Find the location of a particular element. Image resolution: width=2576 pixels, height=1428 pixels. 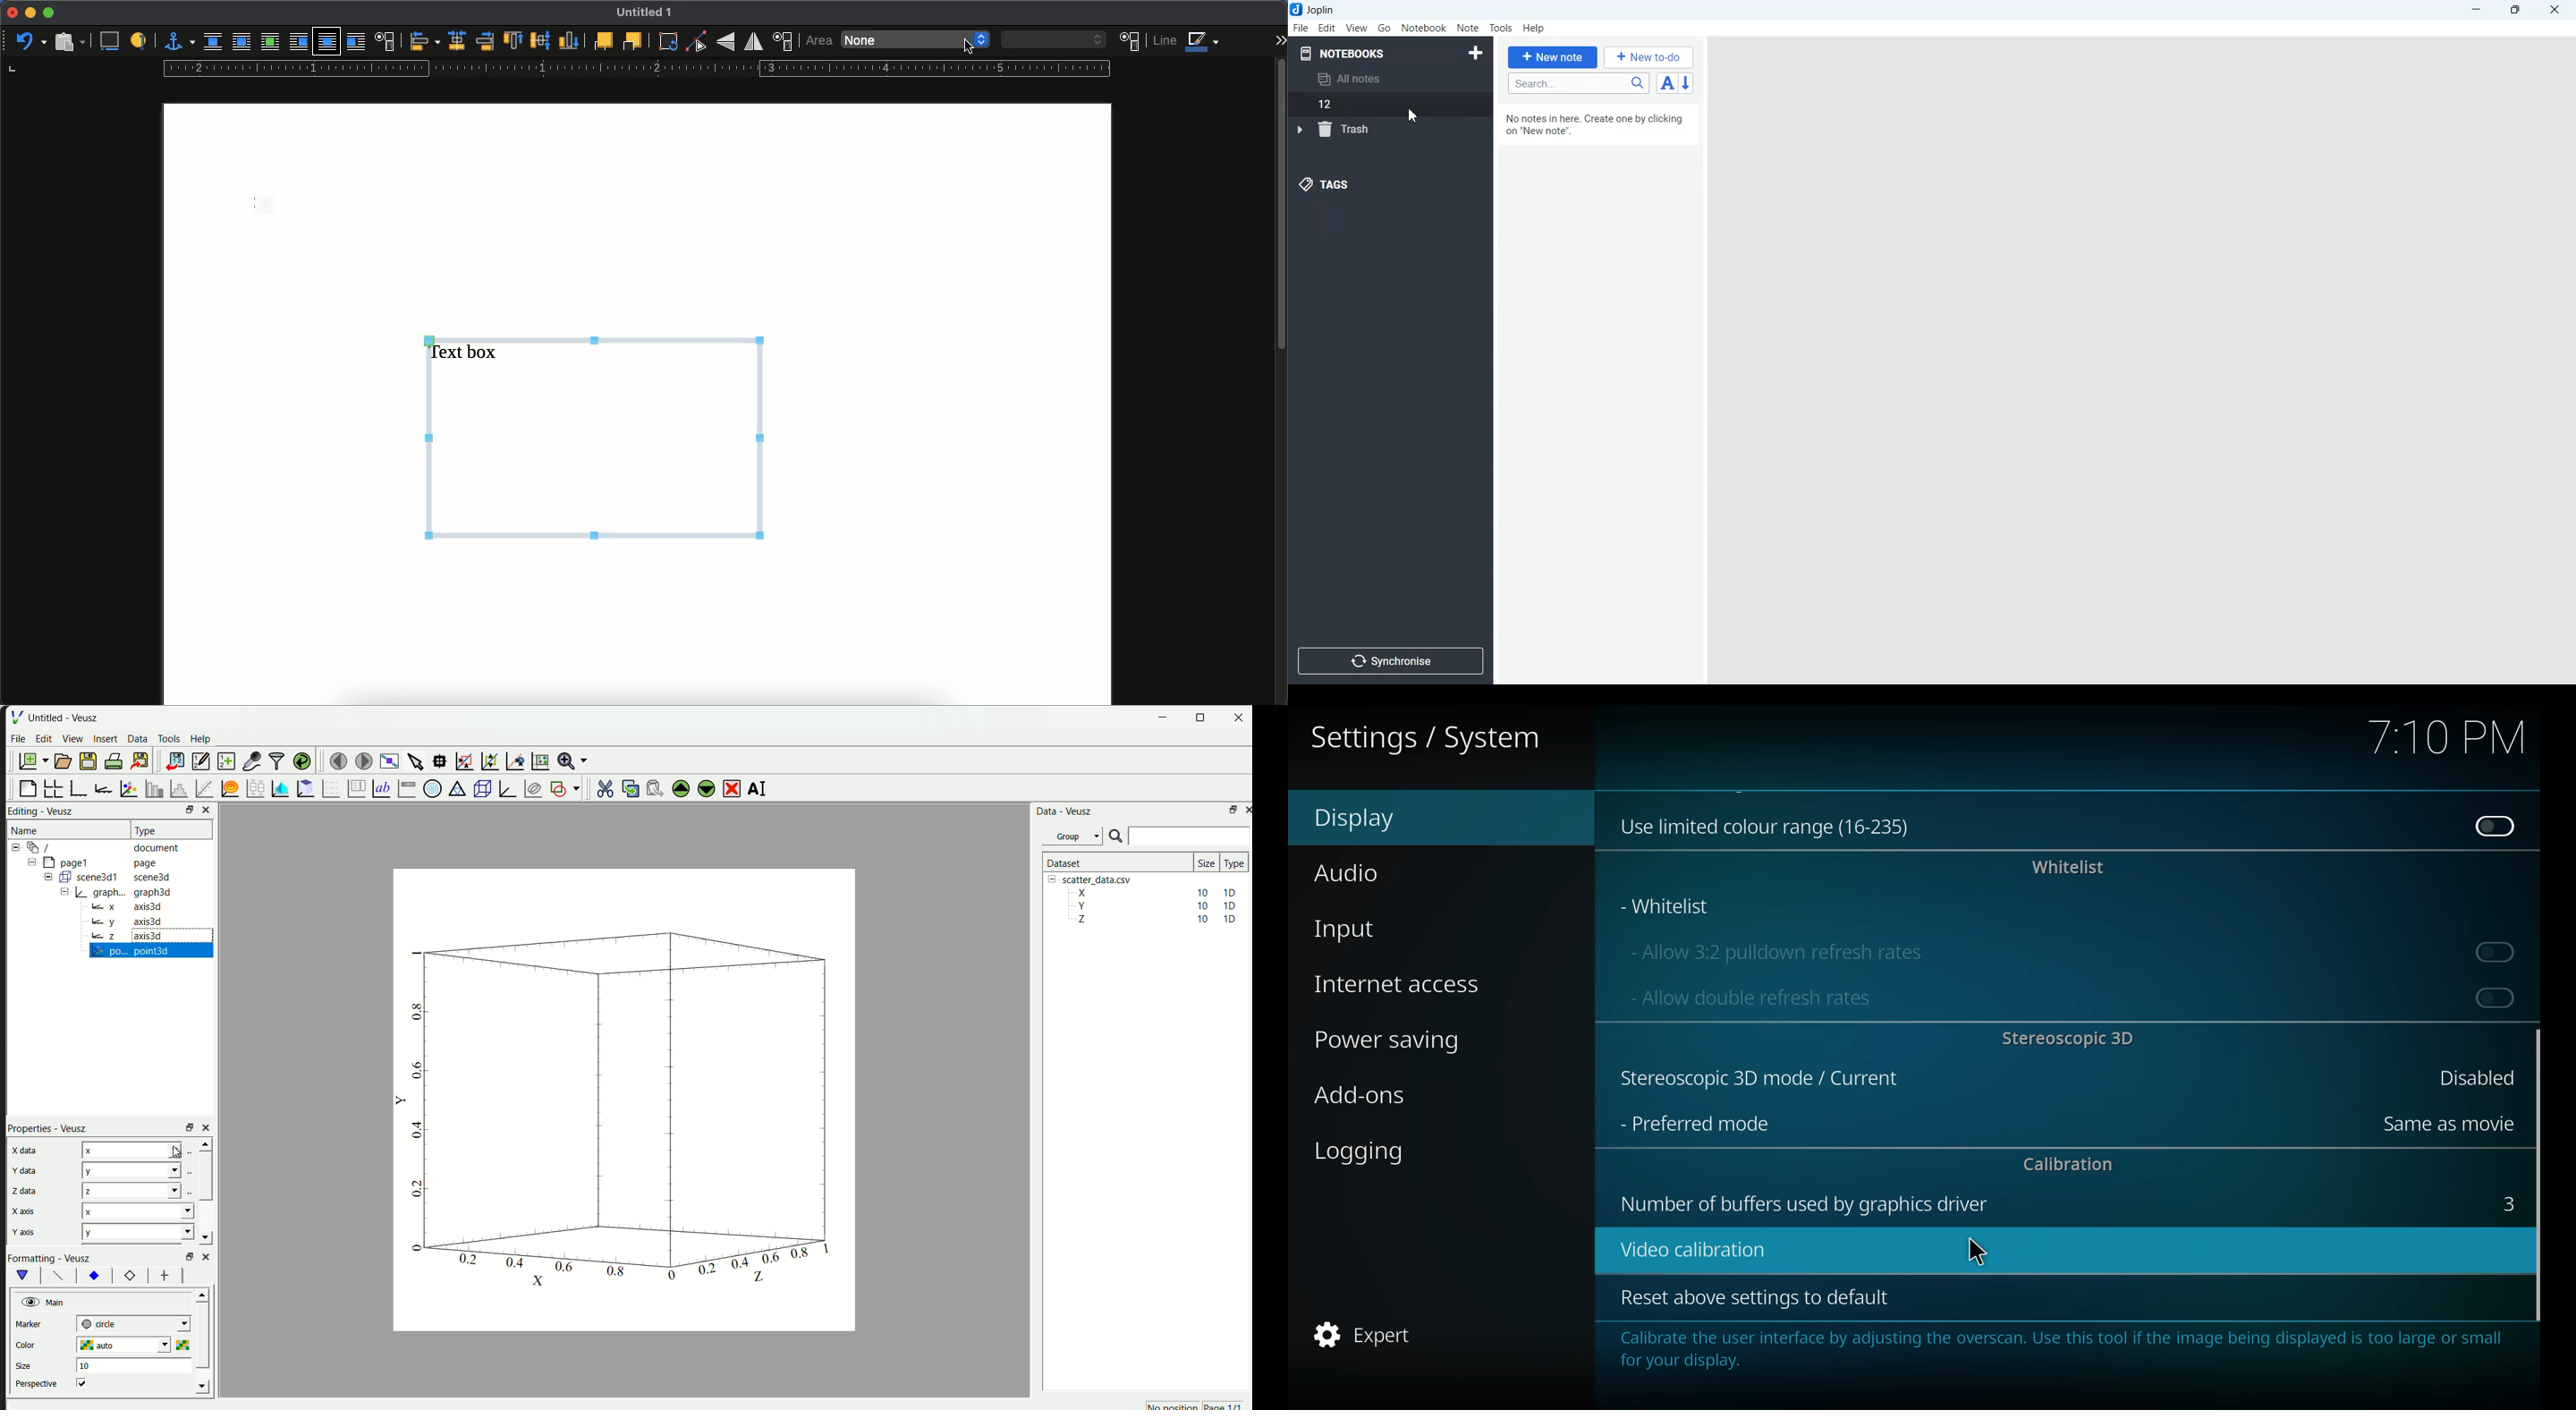

display is located at coordinates (1367, 819).